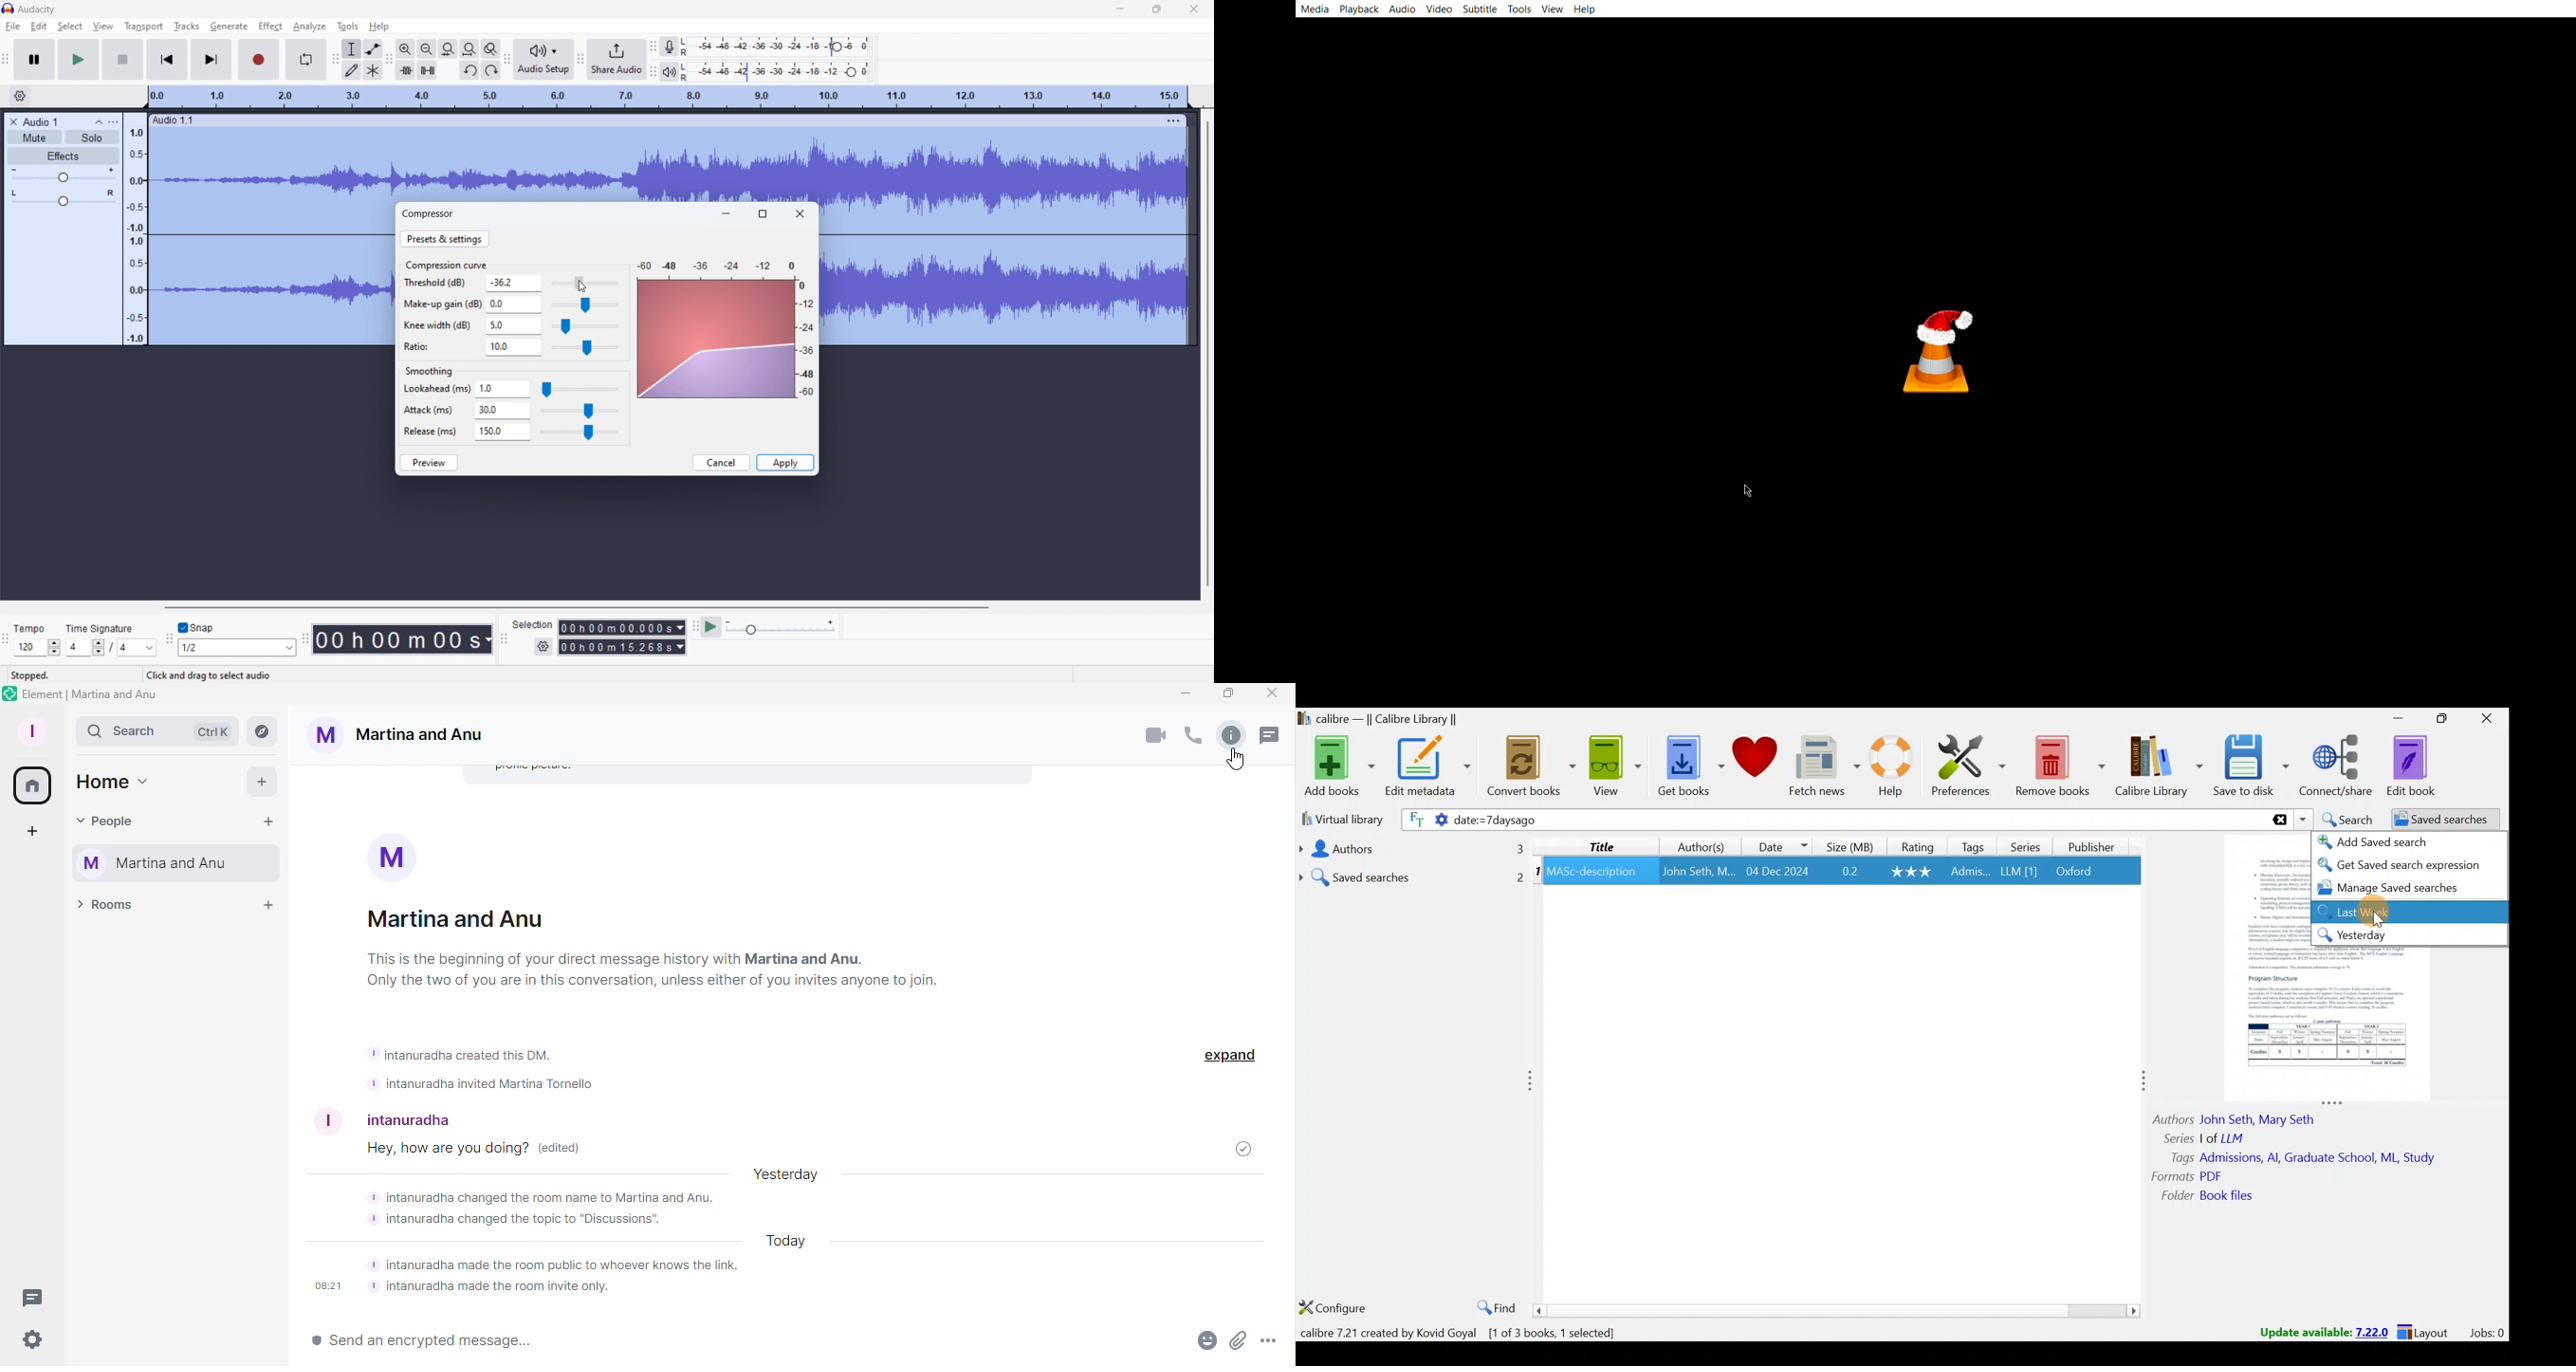 Image resolution: width=2576 pixels, height=1372 pixels. What do you see at coordinates (430, 431) in the screenshot?
I see `Release (ms)` at bounding box center [430, 431].